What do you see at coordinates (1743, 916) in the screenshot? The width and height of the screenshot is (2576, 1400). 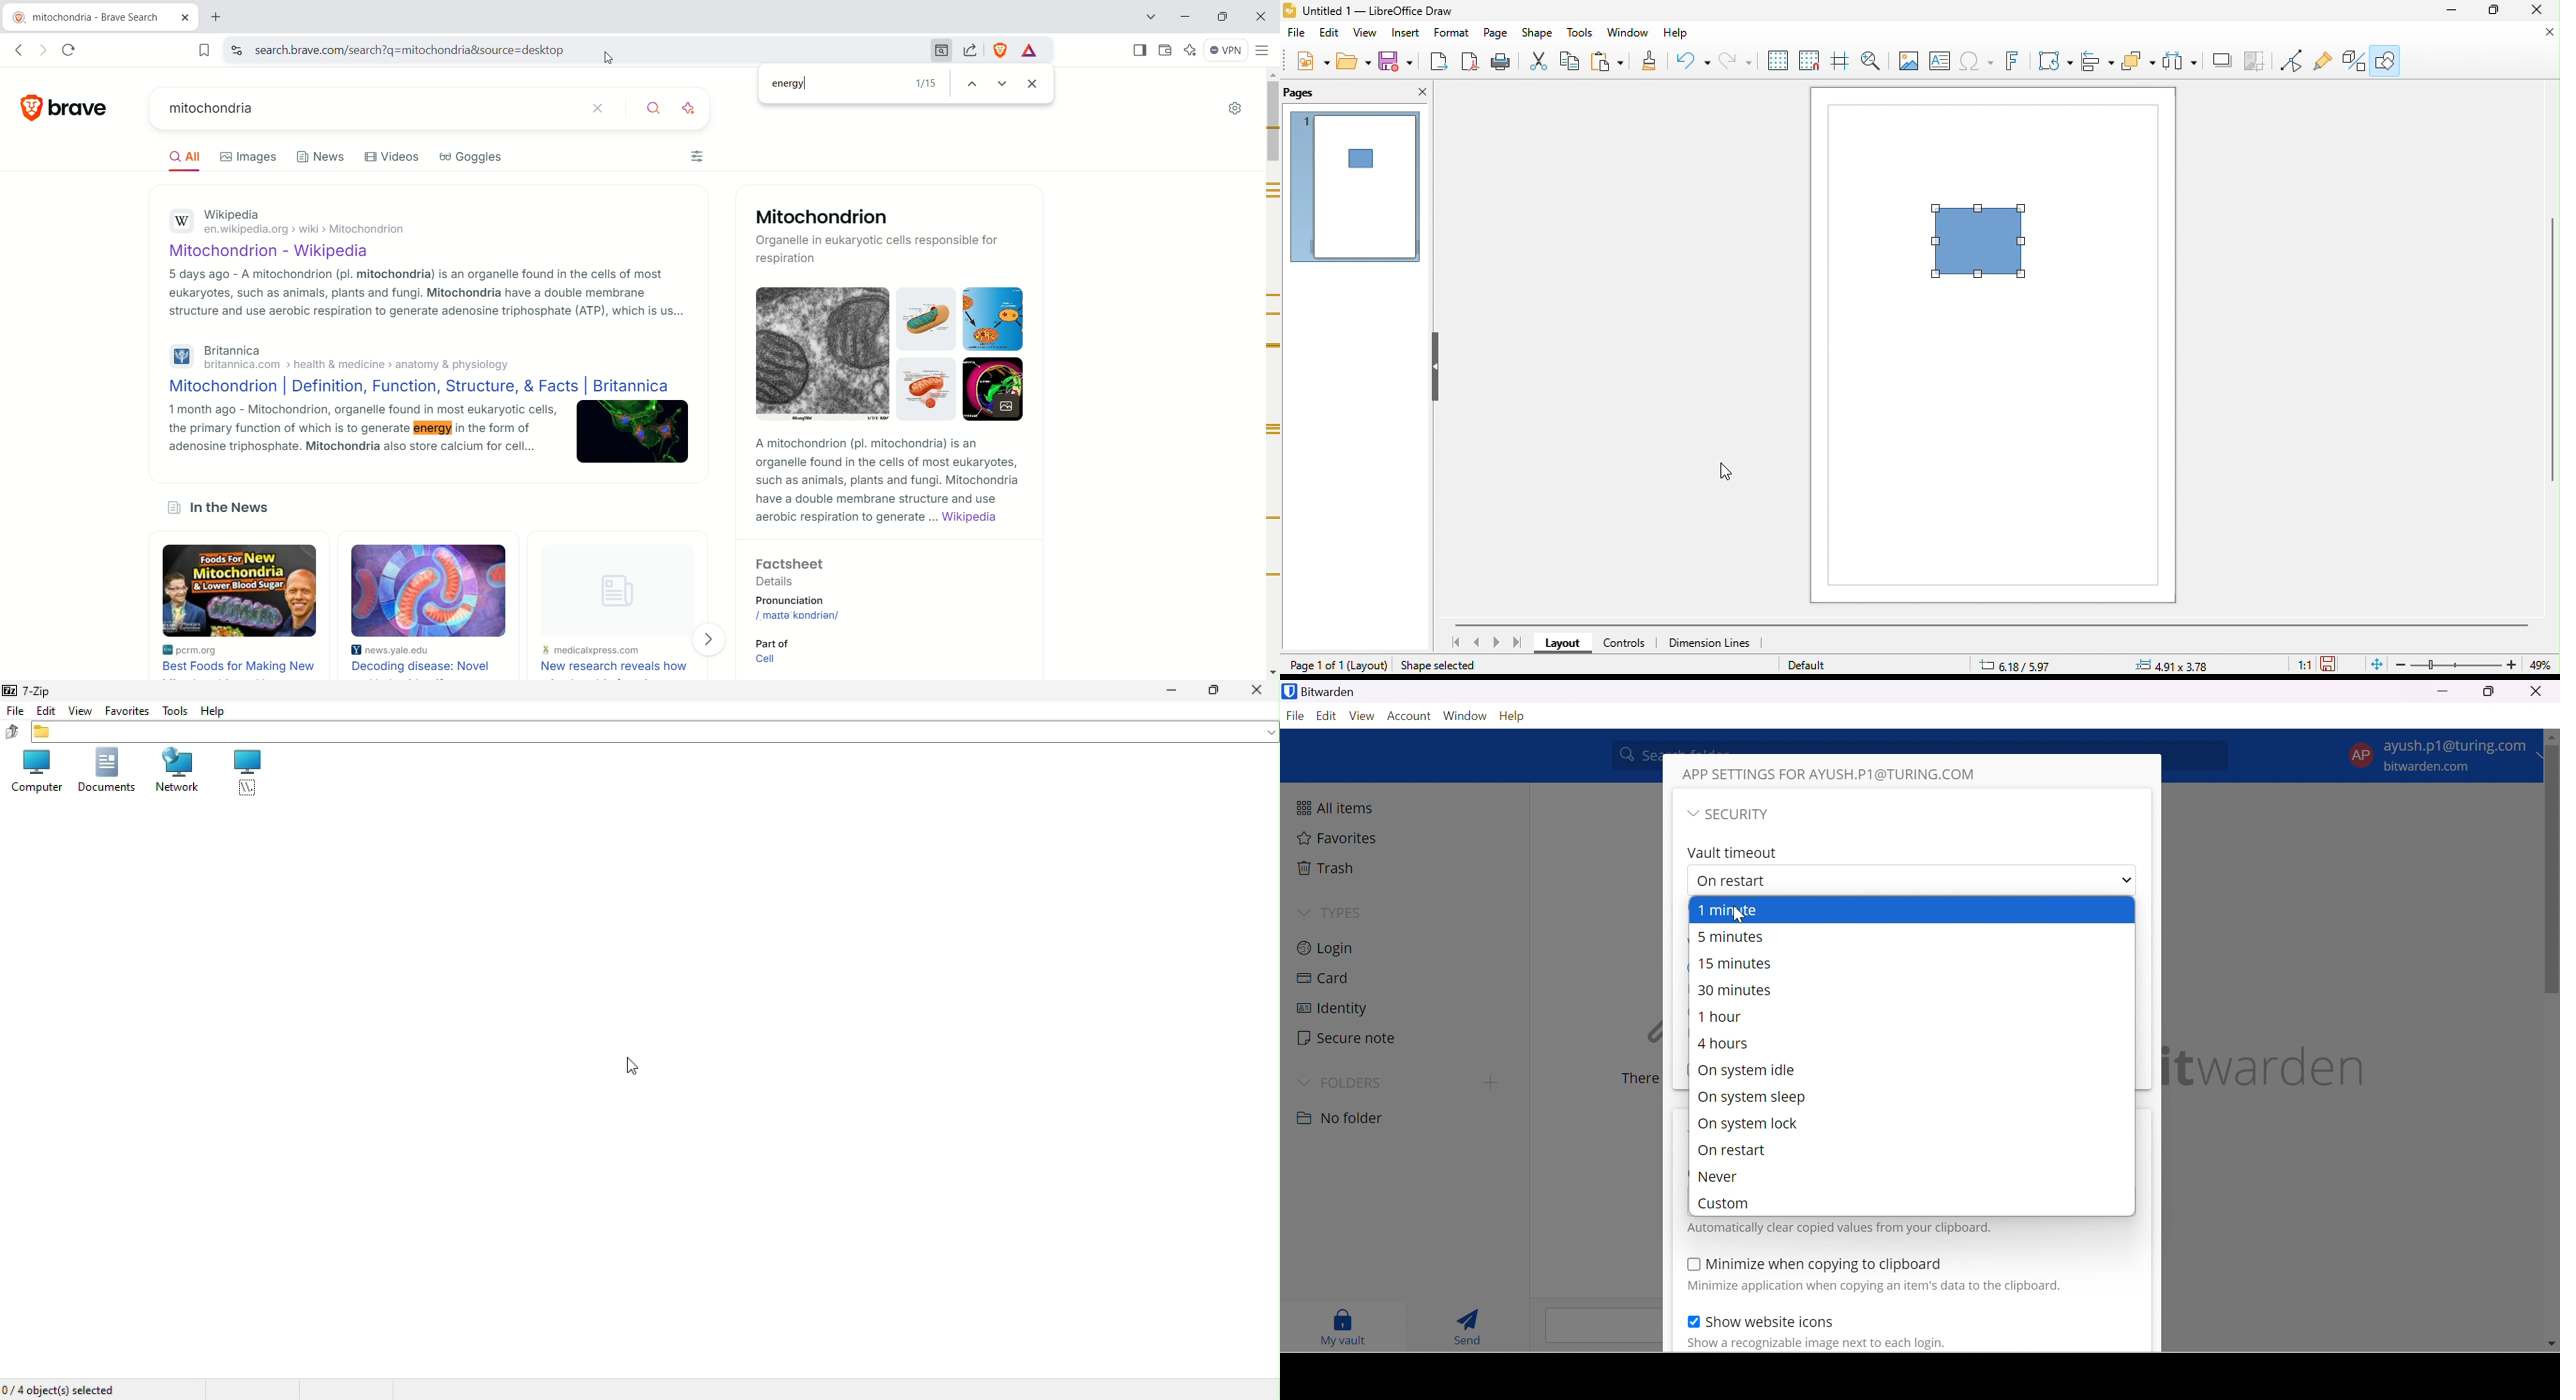 I see `cursor` at bounding box center [1743, 916].